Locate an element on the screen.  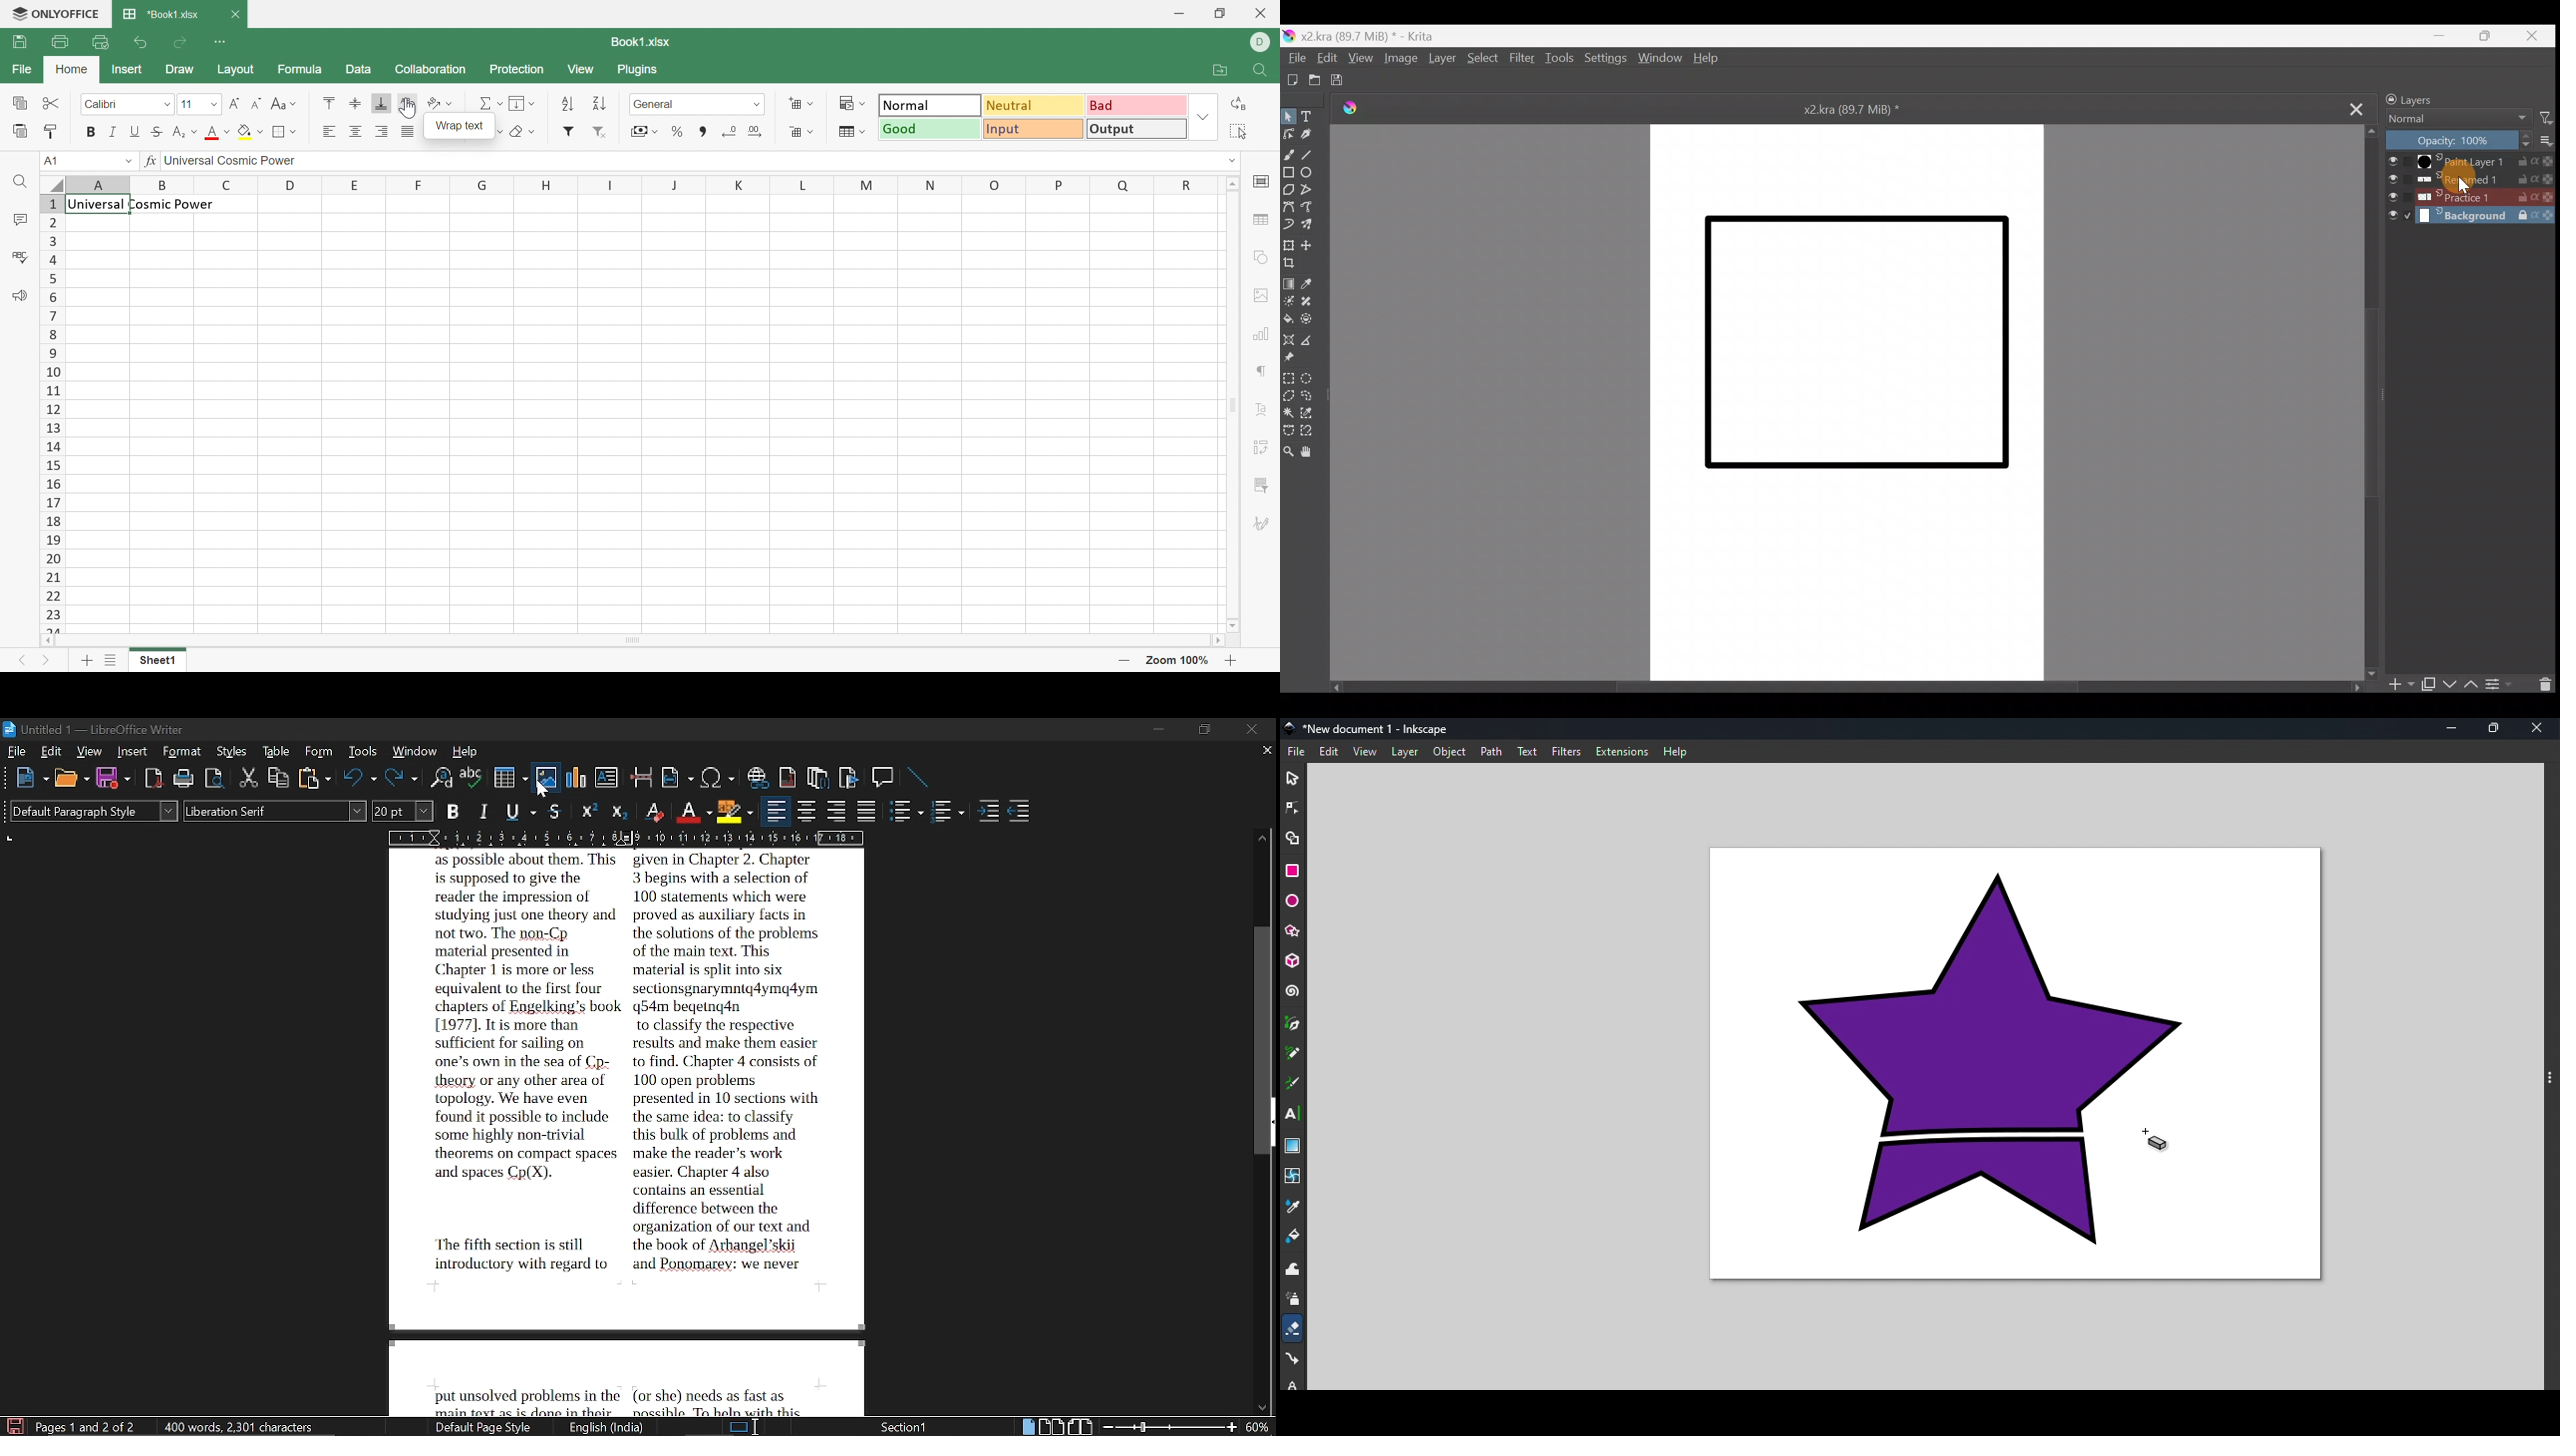
insert is located at coordinates (134, 752).